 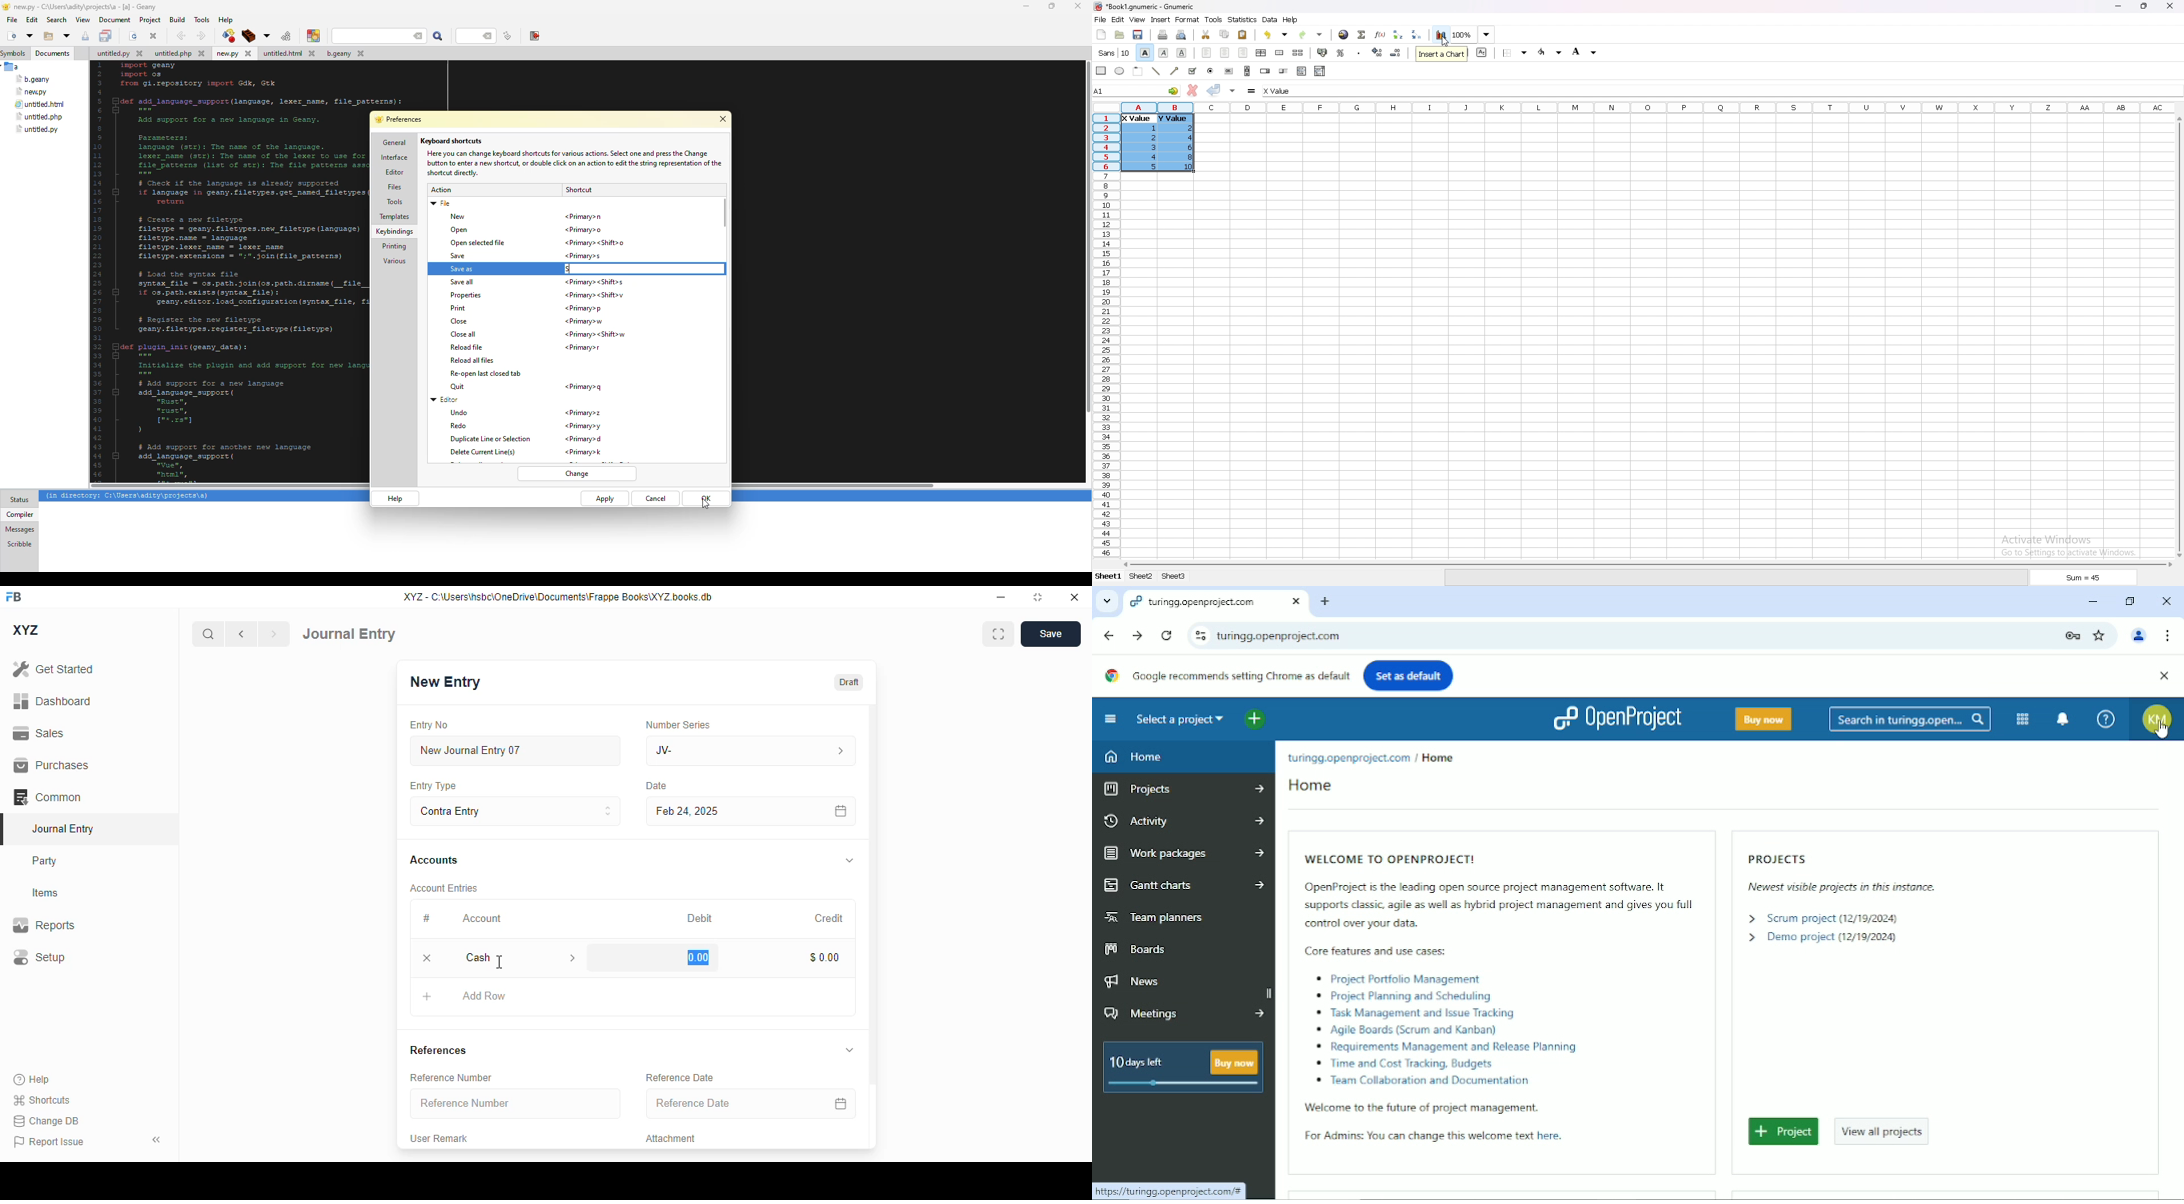 What do you see at coordinates (1296, 602) in the screenshot?
I see `close current window` at bounding box center [1296, 602].